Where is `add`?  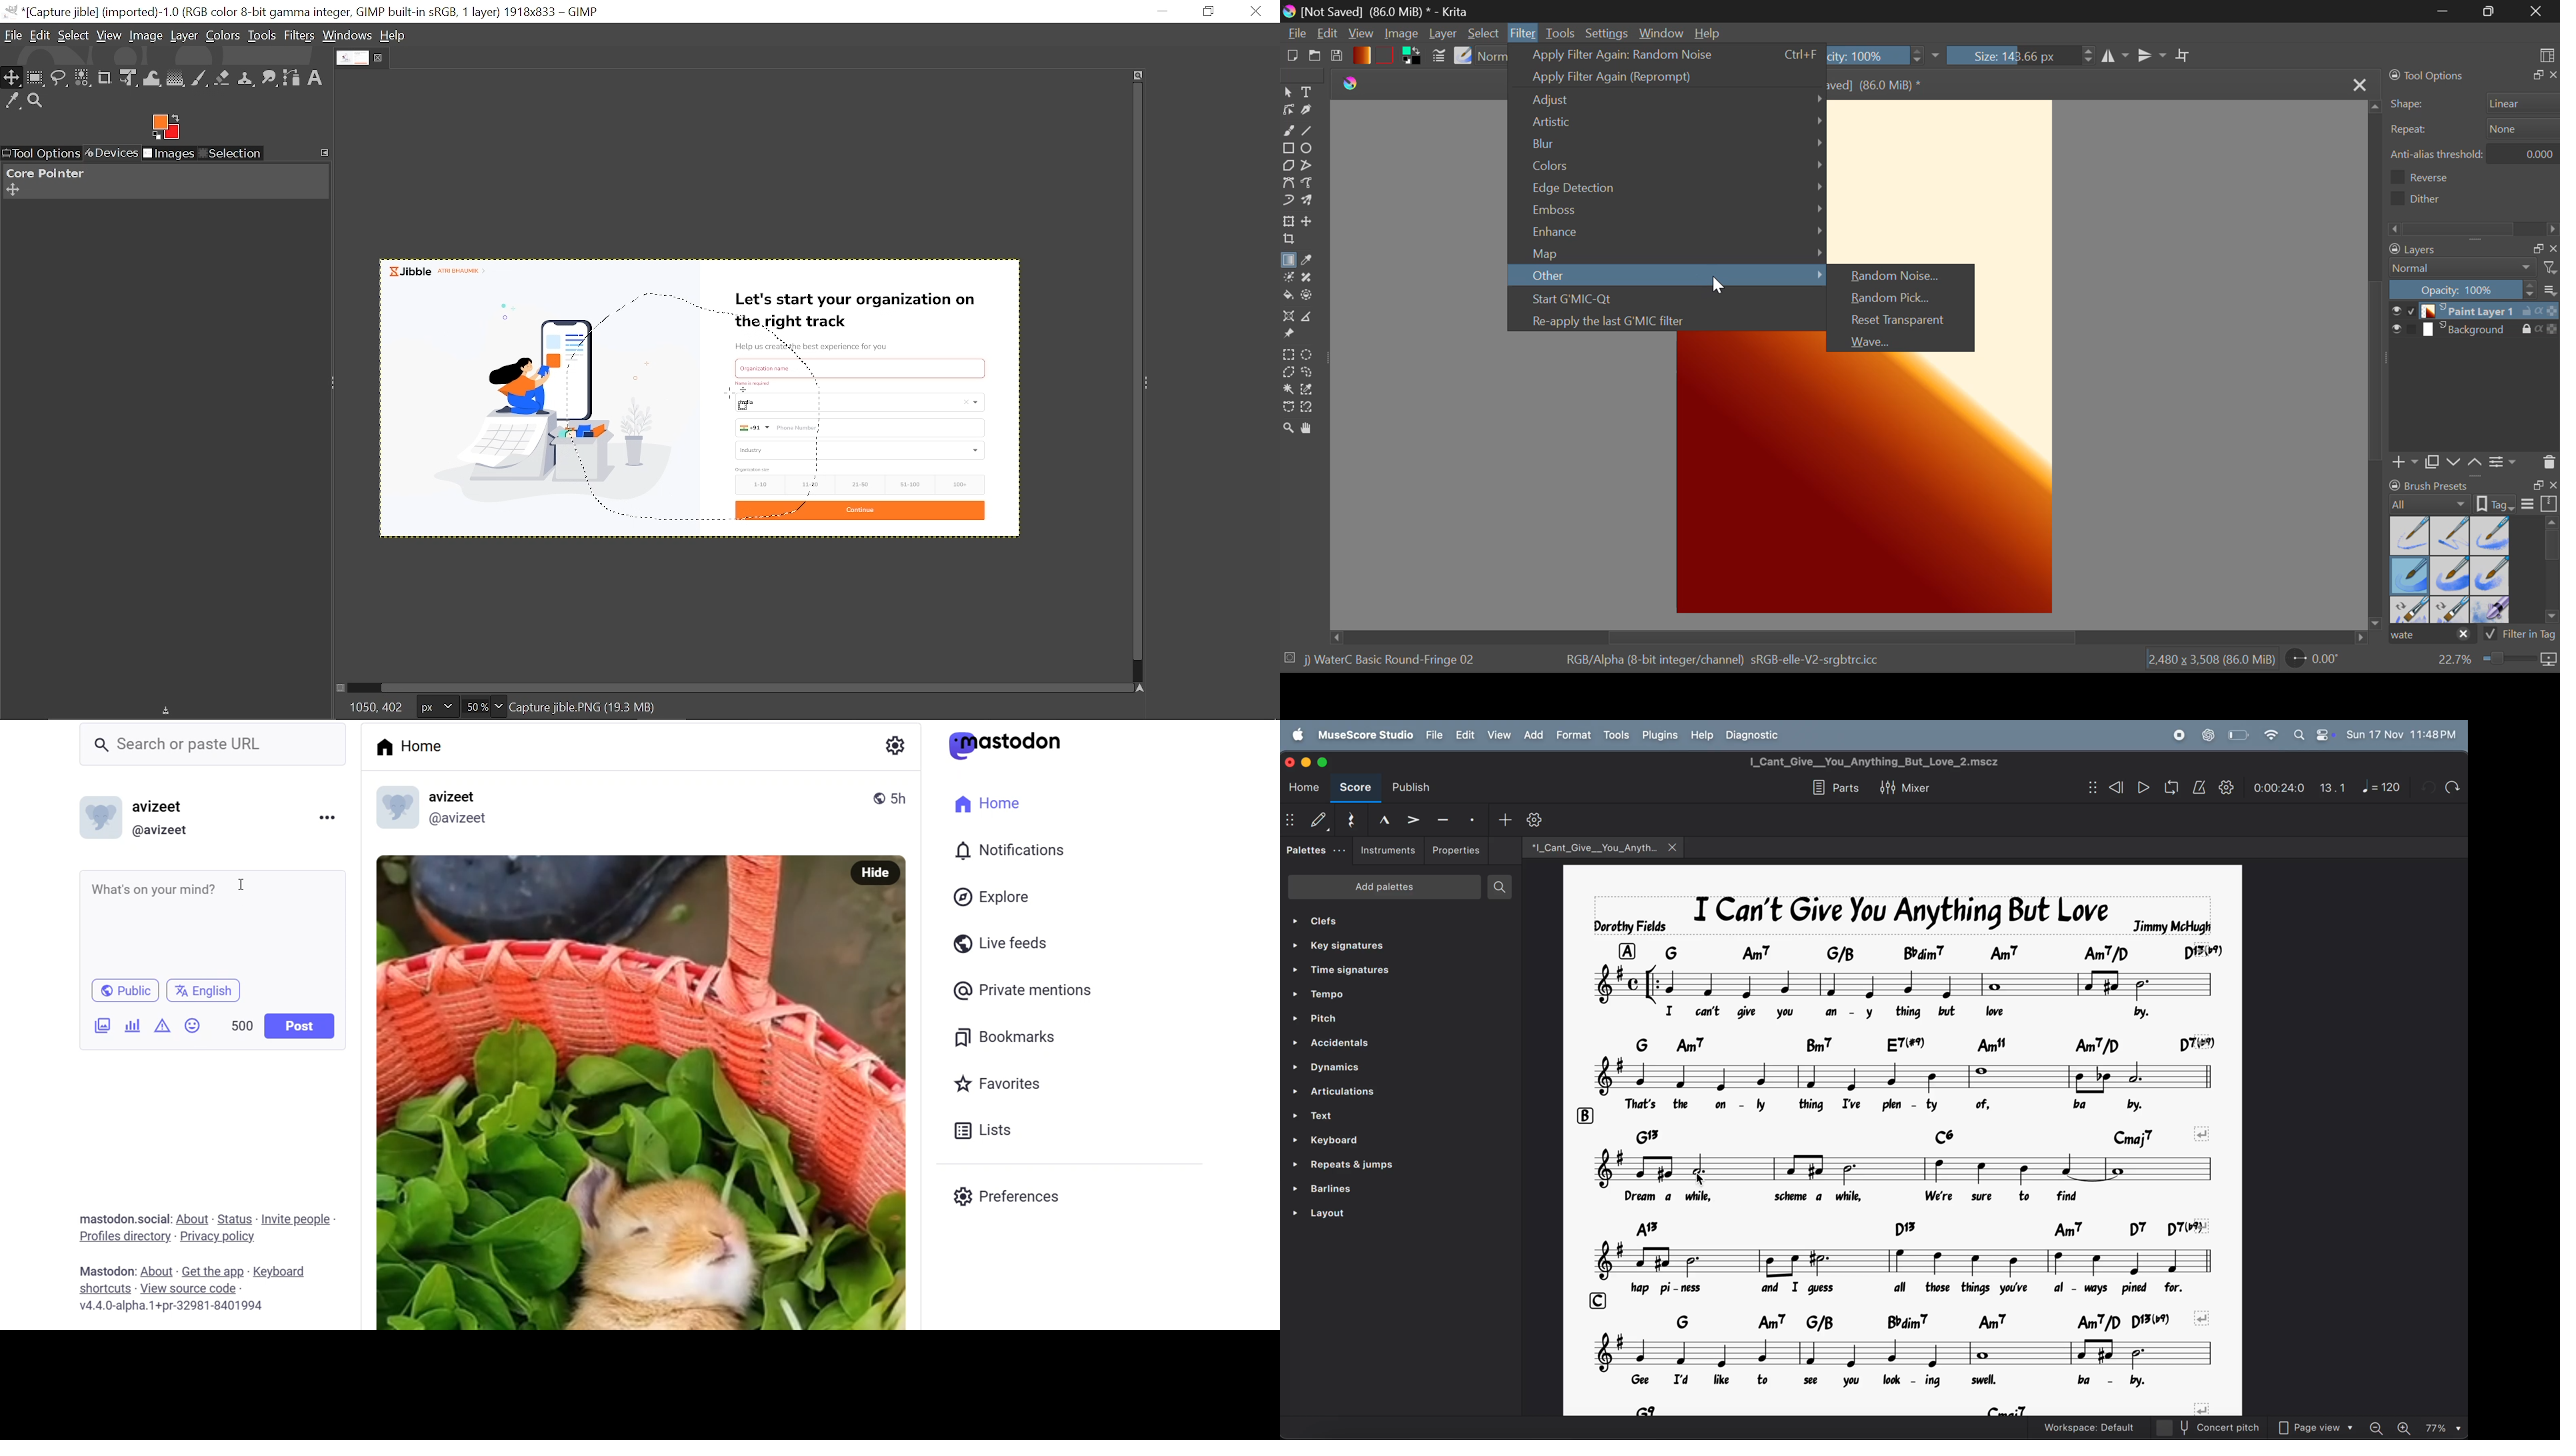 add is located at coordinates (2406, 464).